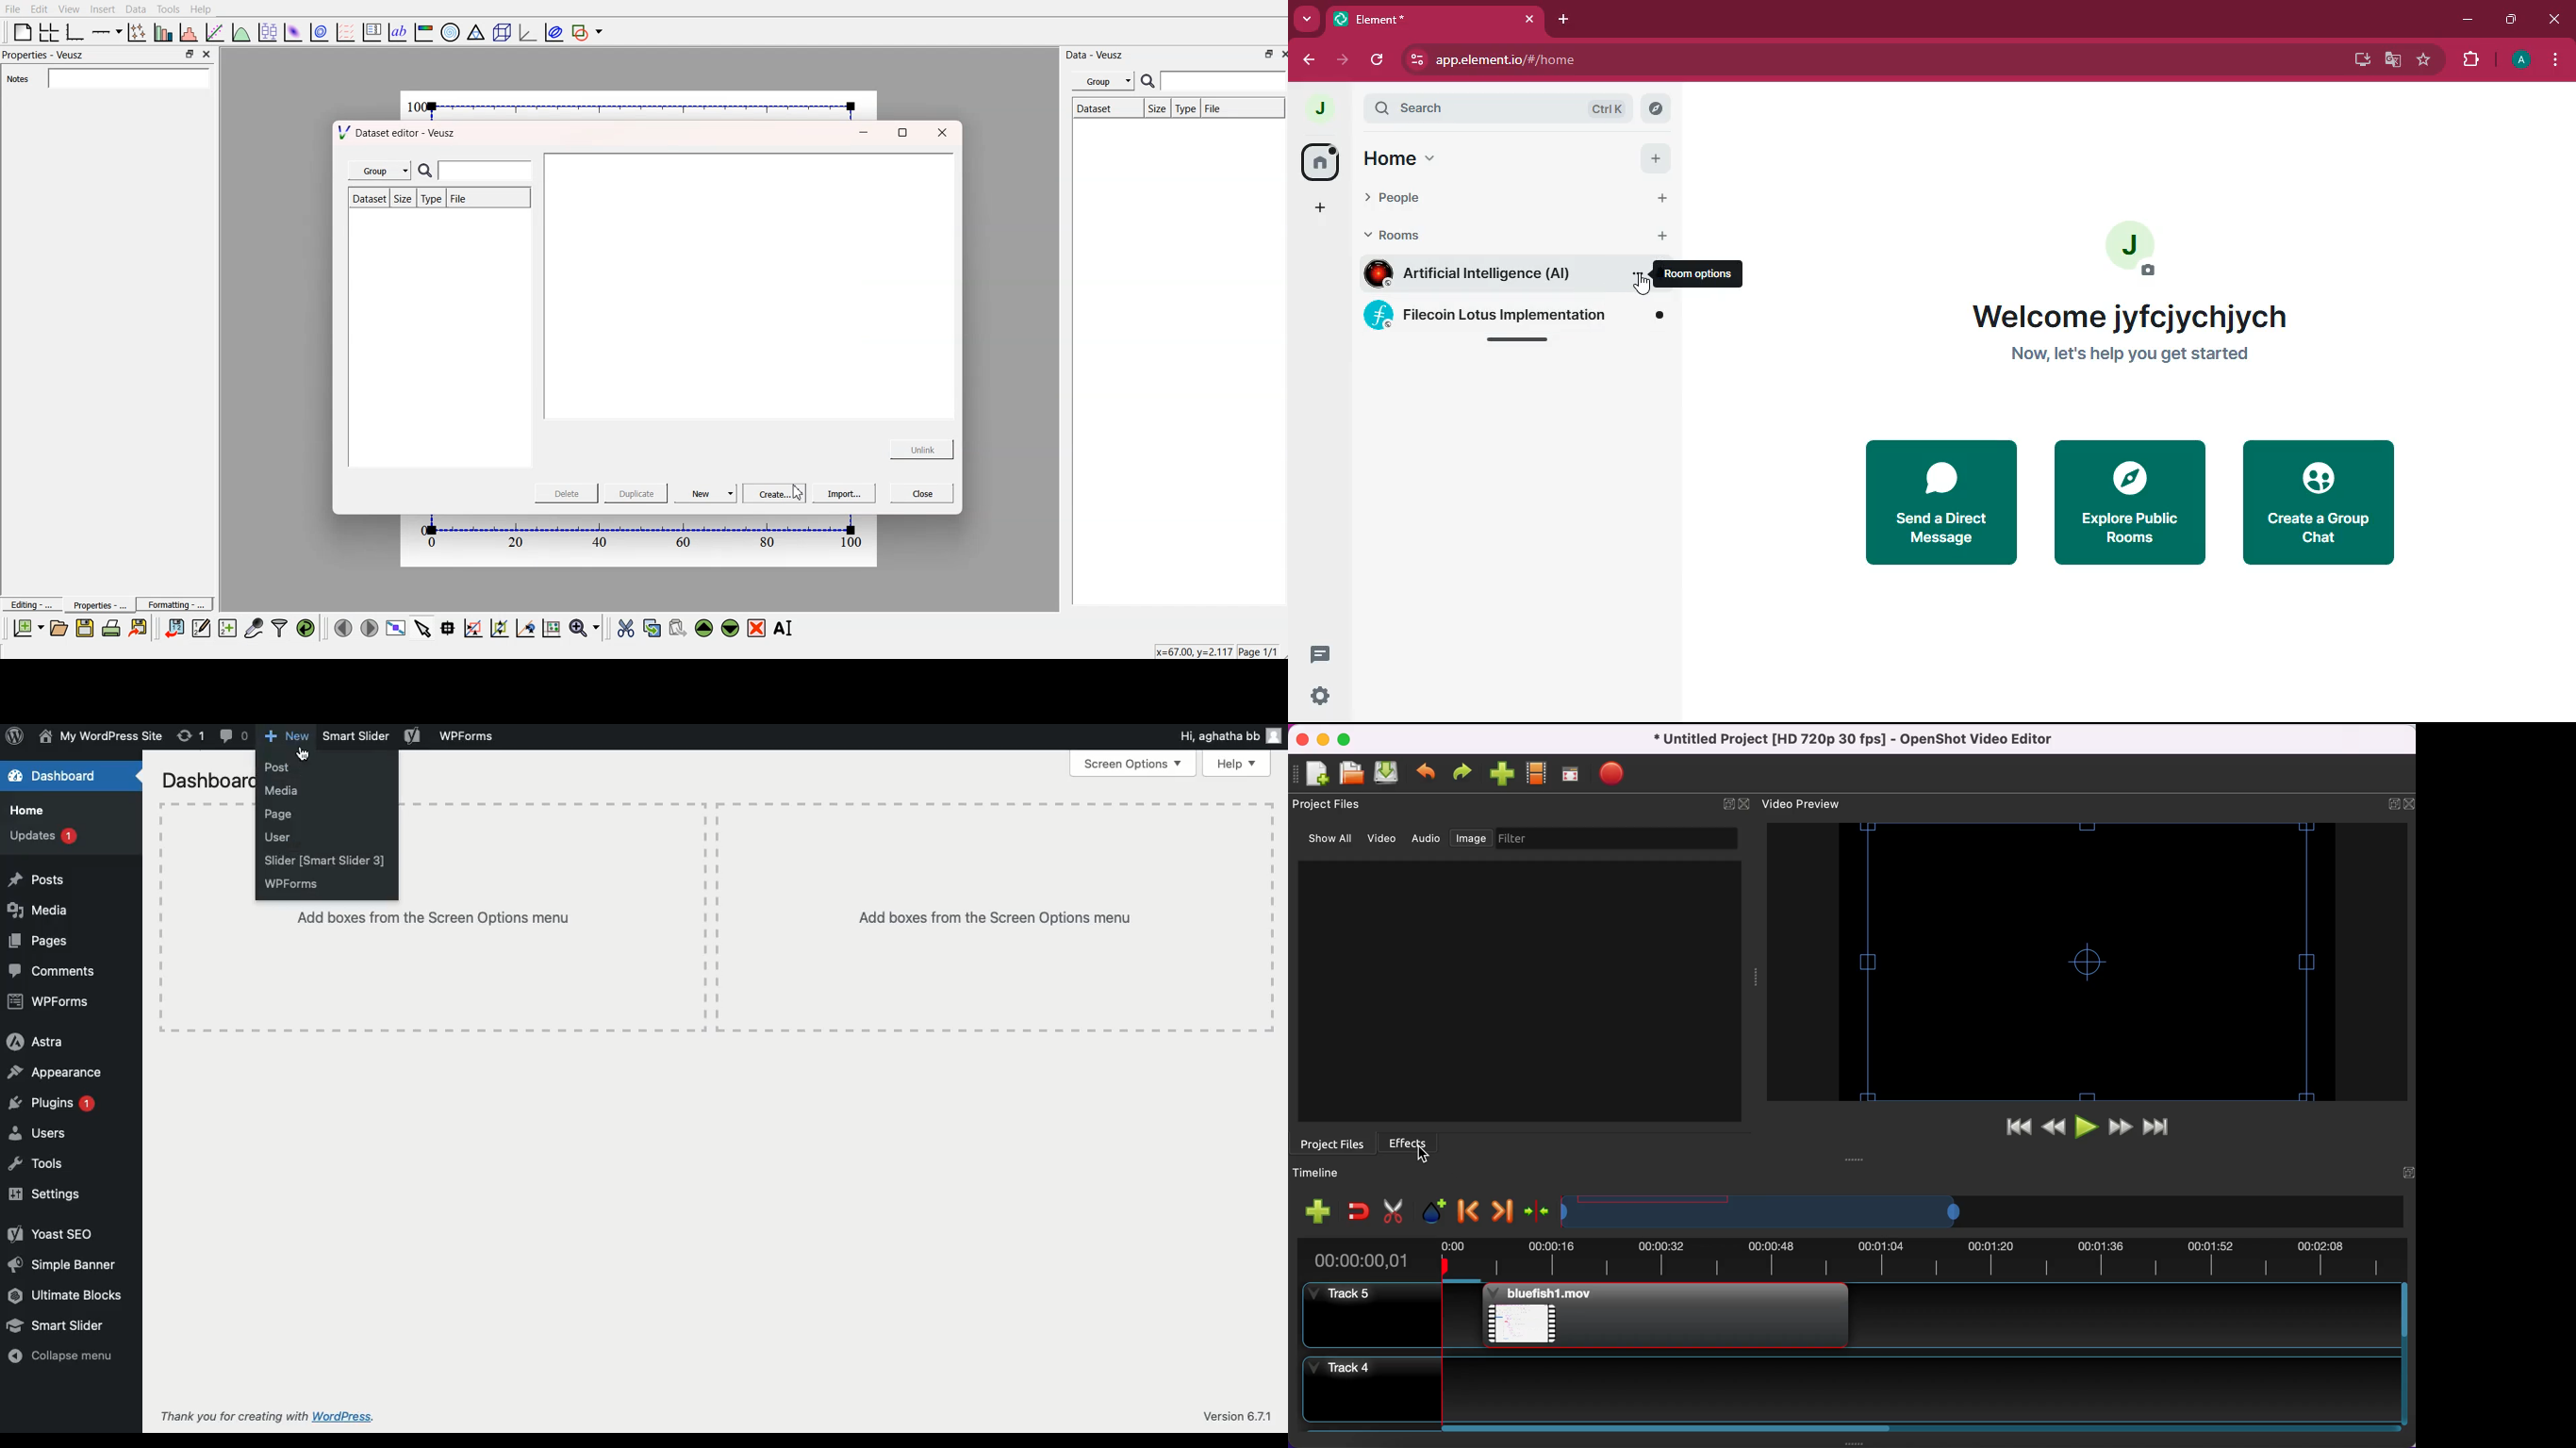 Image resolution: width=2576 pixels, height=1456 pixels. What do you see at coordinates (1347, 739) in the screenshot?
I see `maximize` at bounding box center [1347, 739].